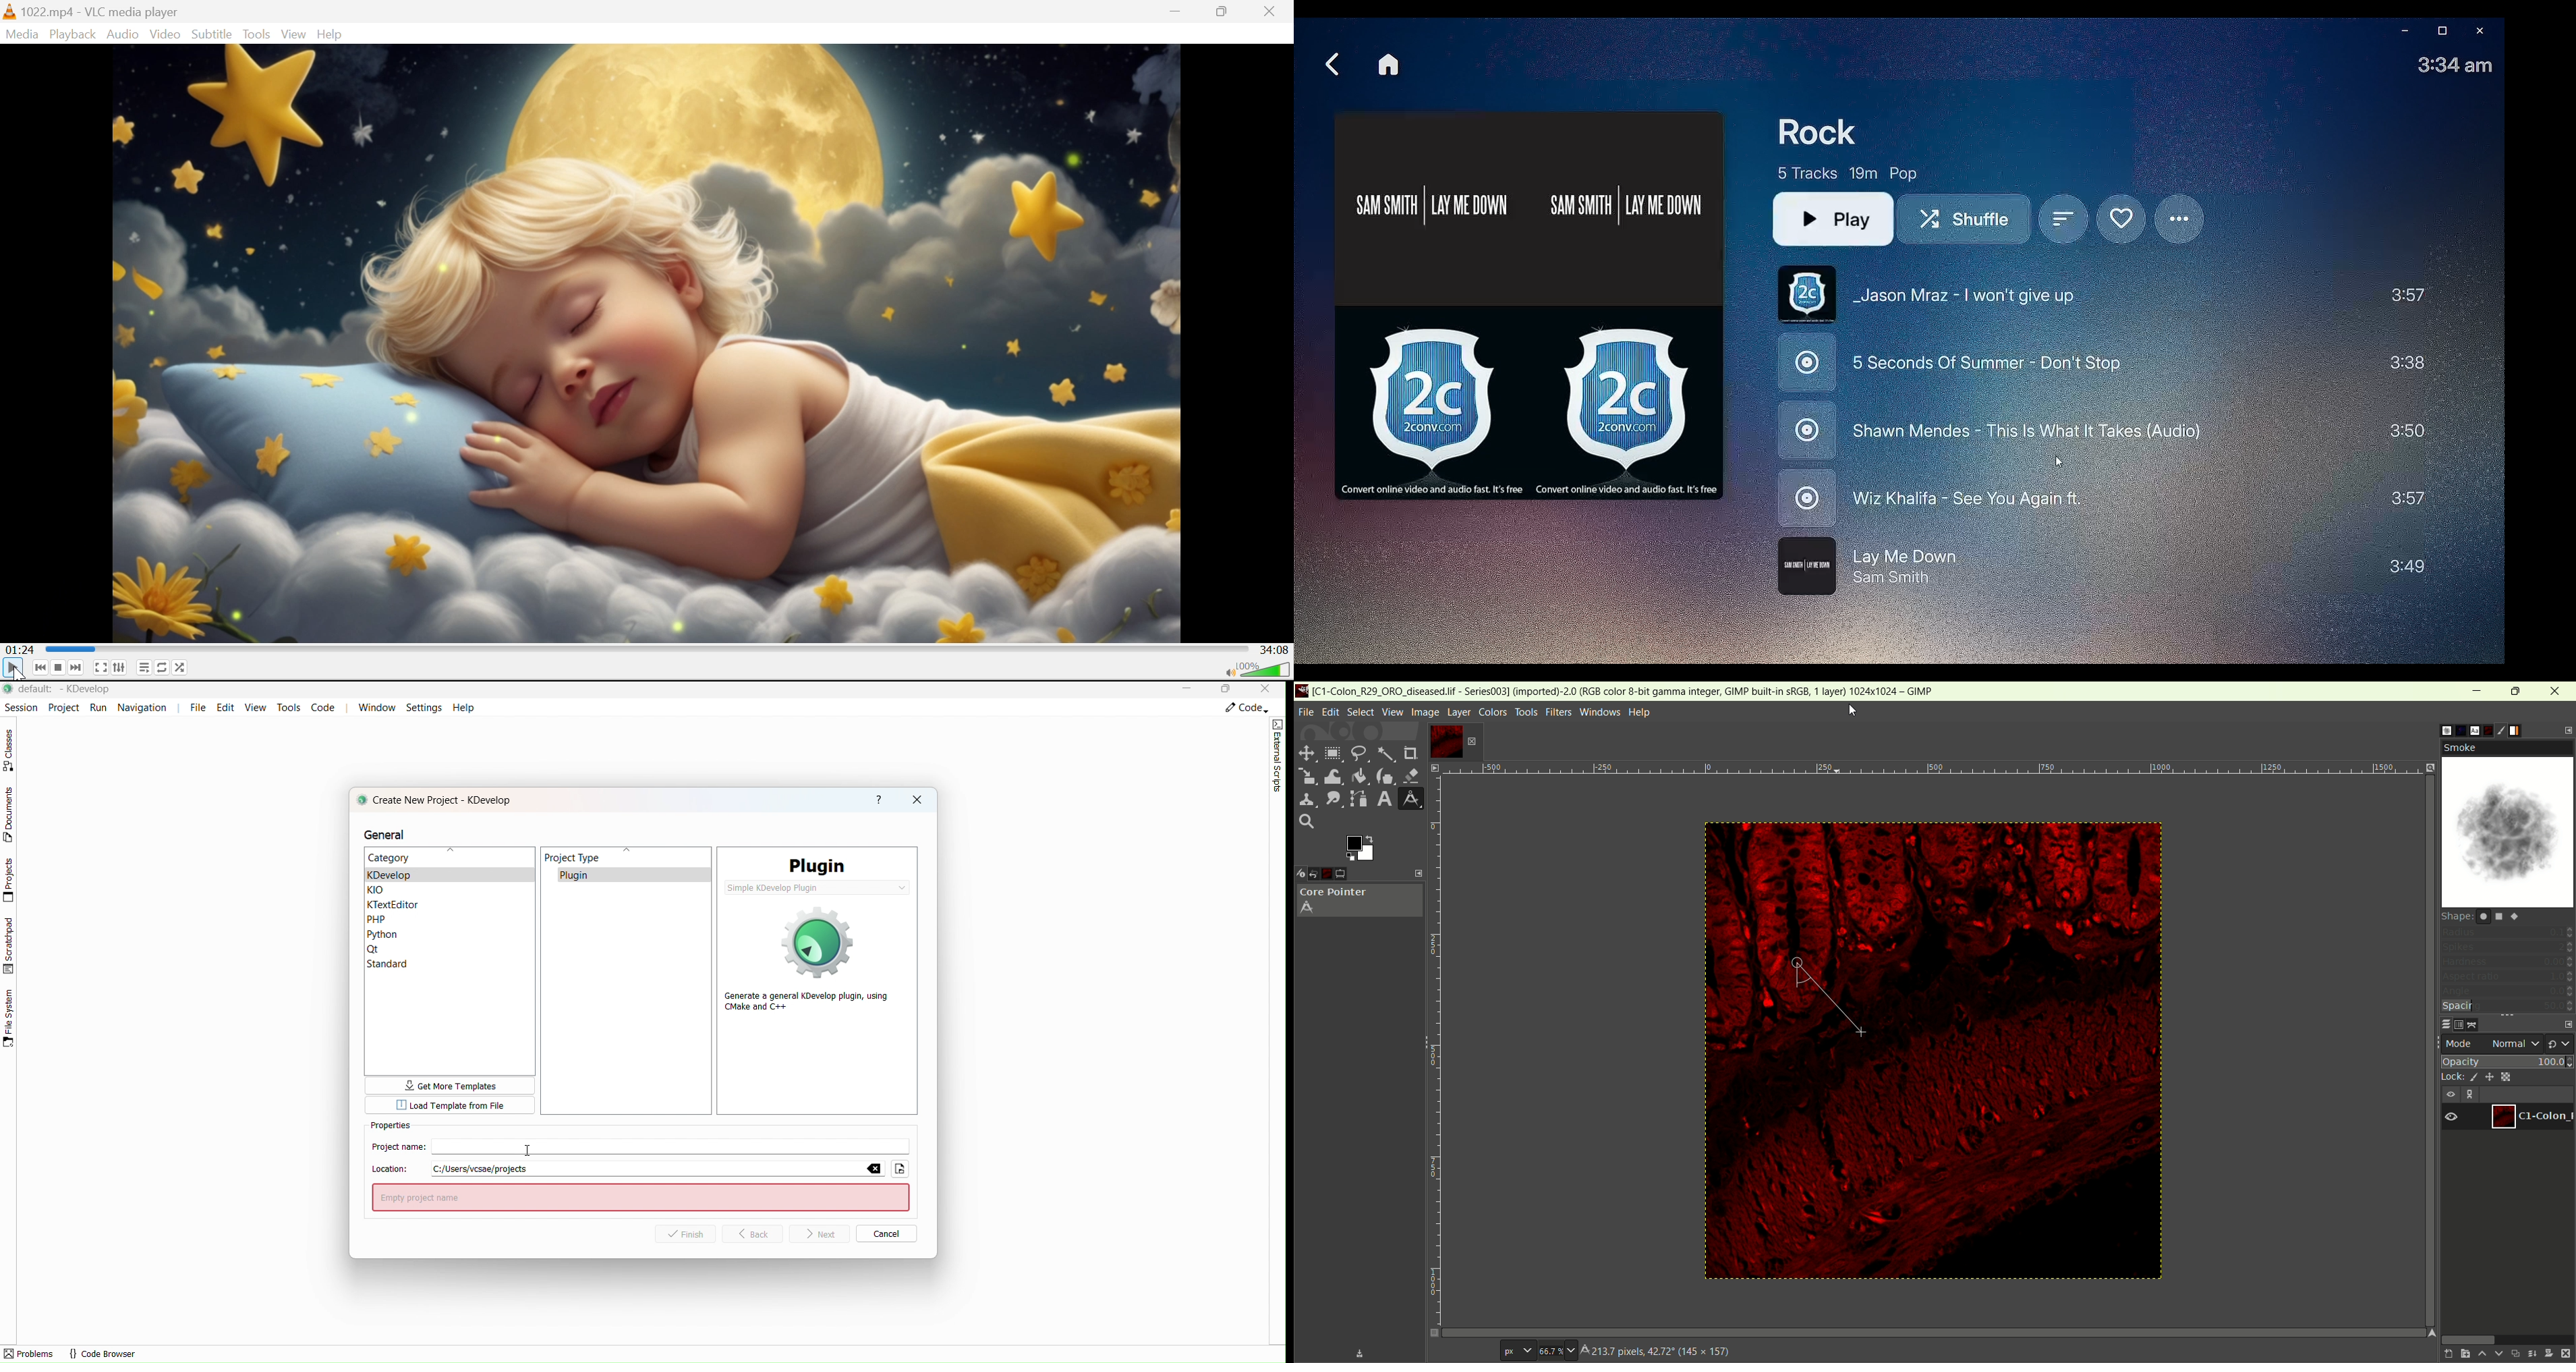 The height and width of the screenshot is (1372, 2576). I want to click on images, so click(1335, 874).